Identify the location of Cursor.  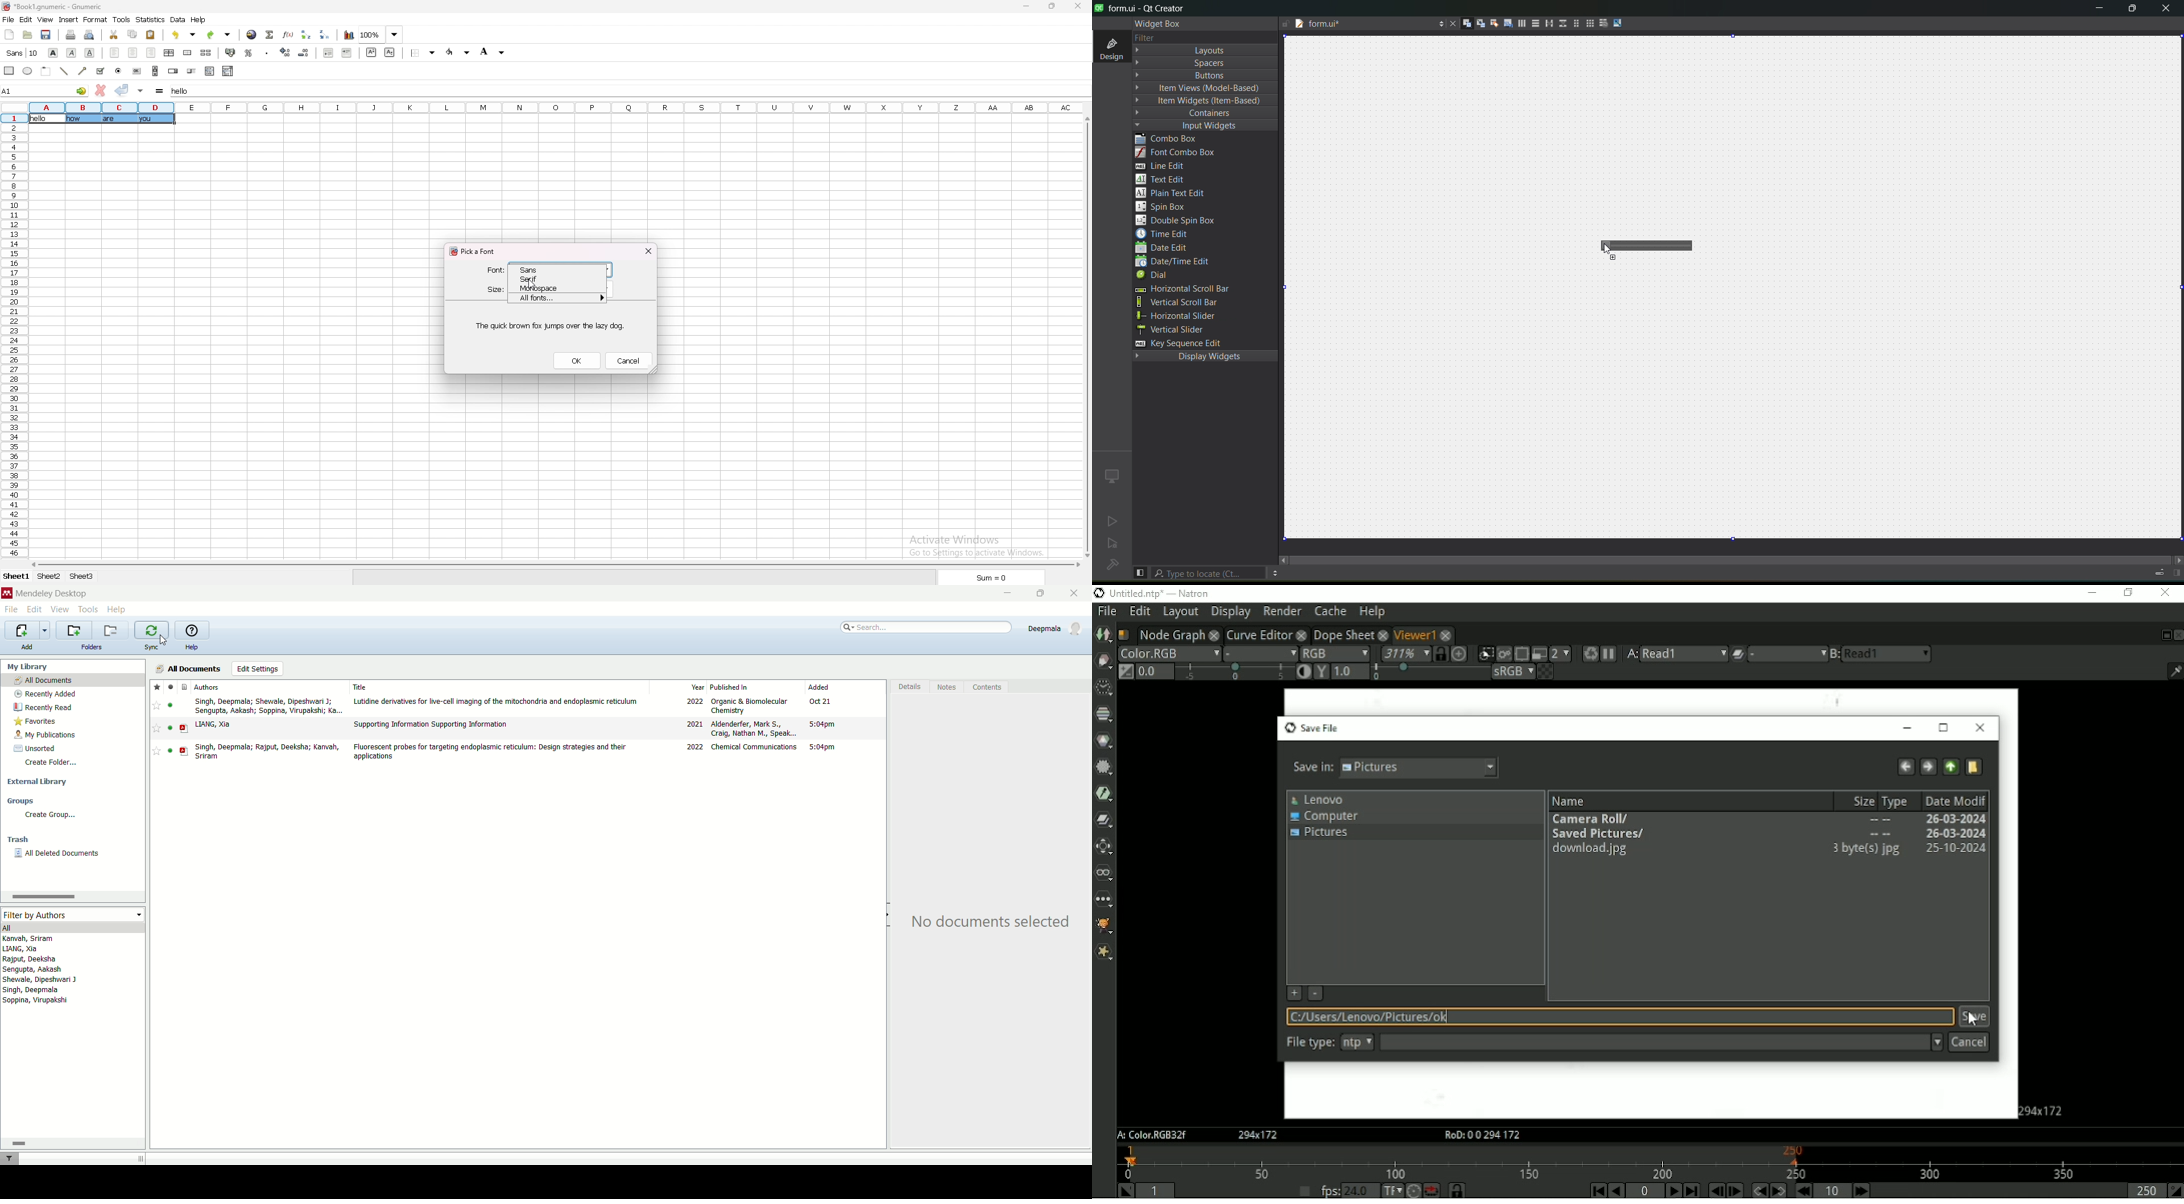
(1605, 250).